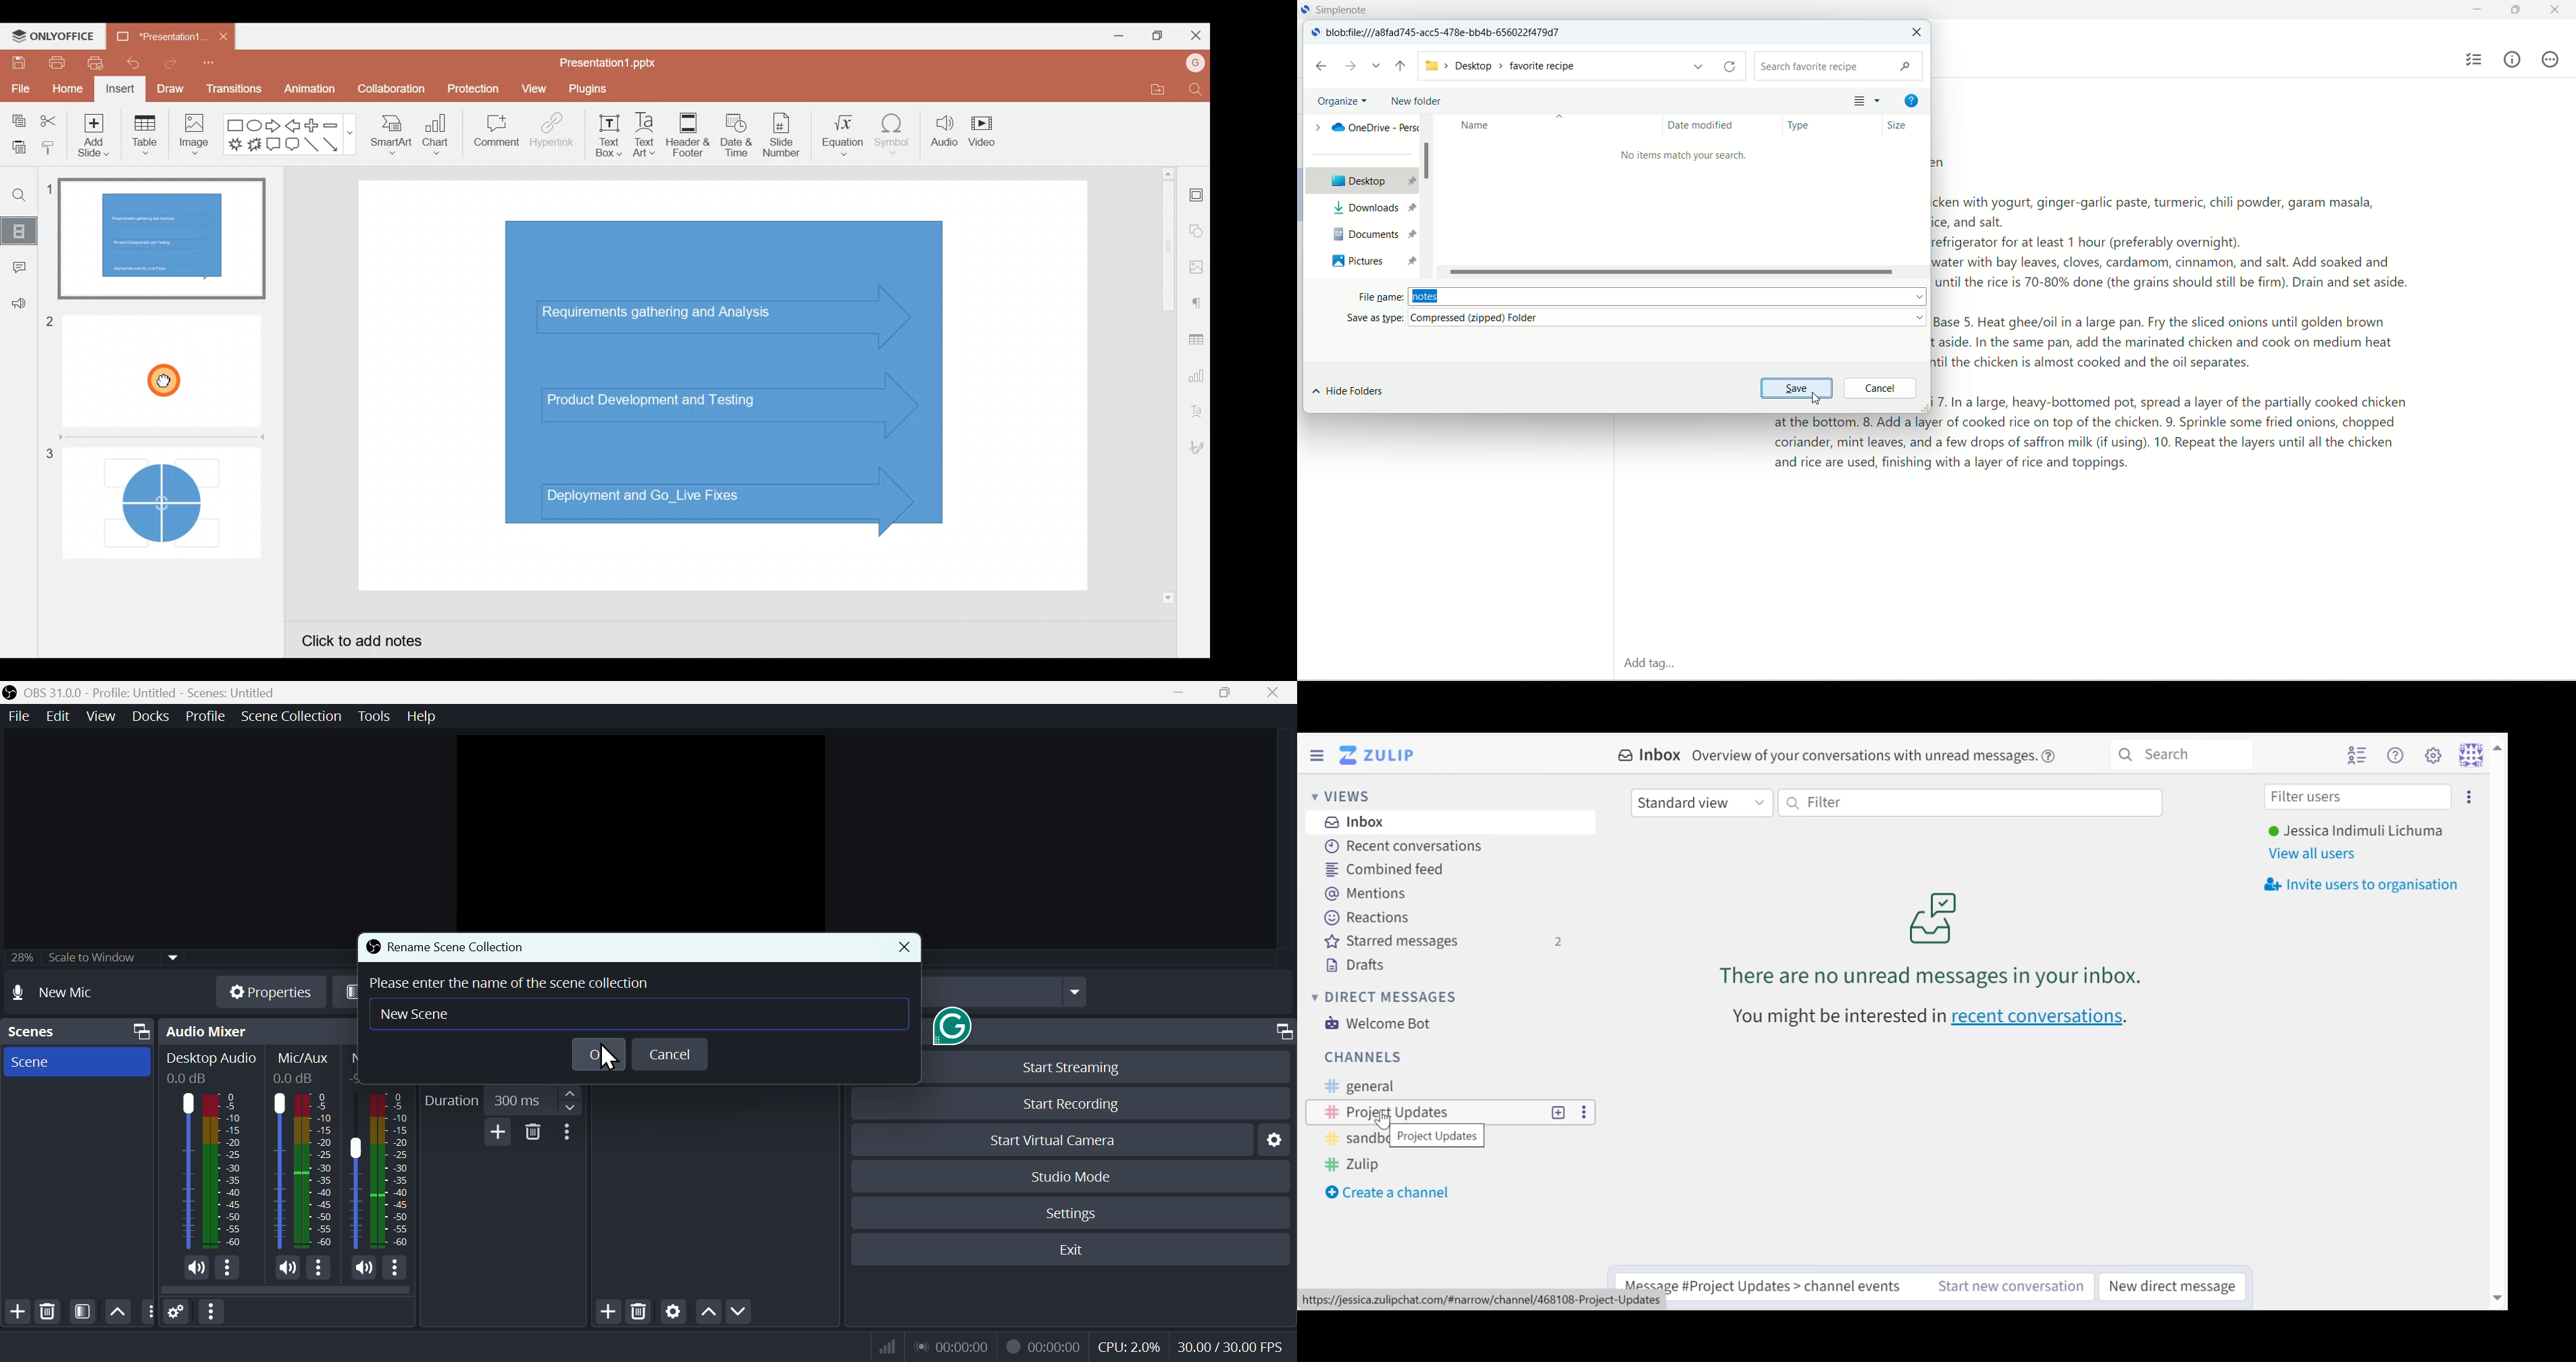 The image size is (2576, 1372). Describe the element at coordinates (253, 127) in the screenshot. I see `Ellipse` at that location.